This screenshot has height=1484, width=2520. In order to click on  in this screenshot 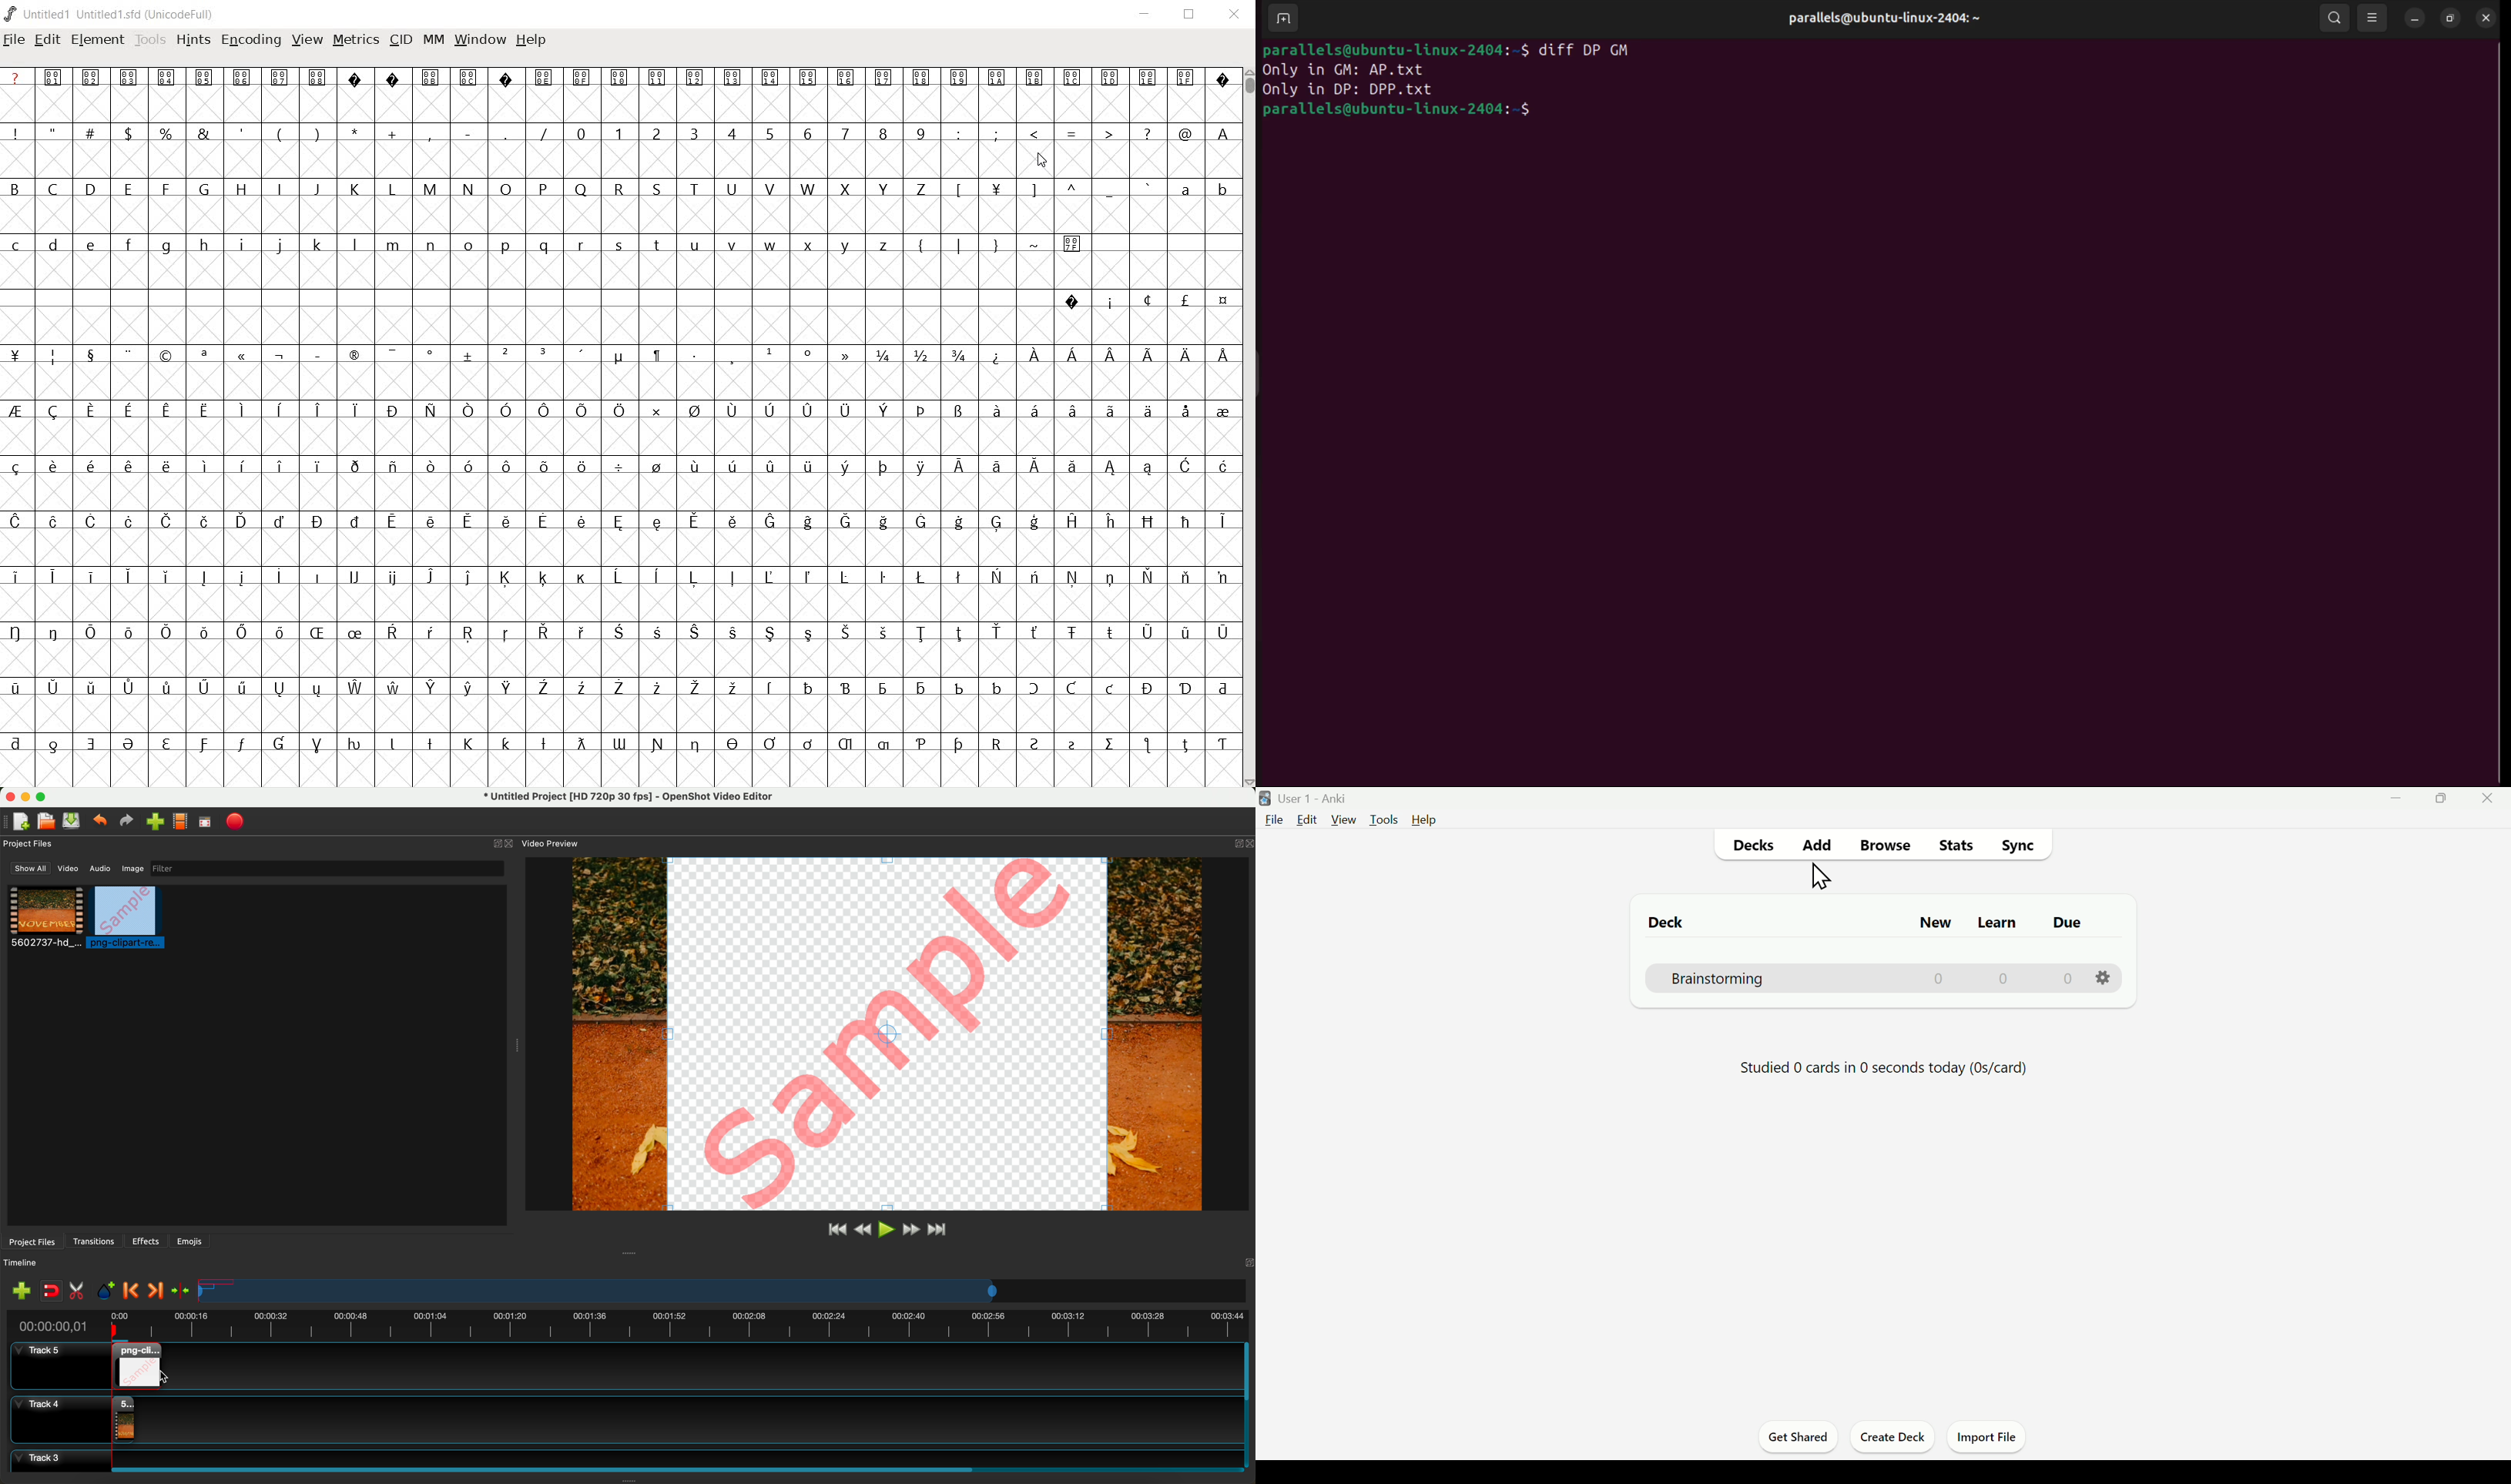, I will do `click(1427, 819)`.